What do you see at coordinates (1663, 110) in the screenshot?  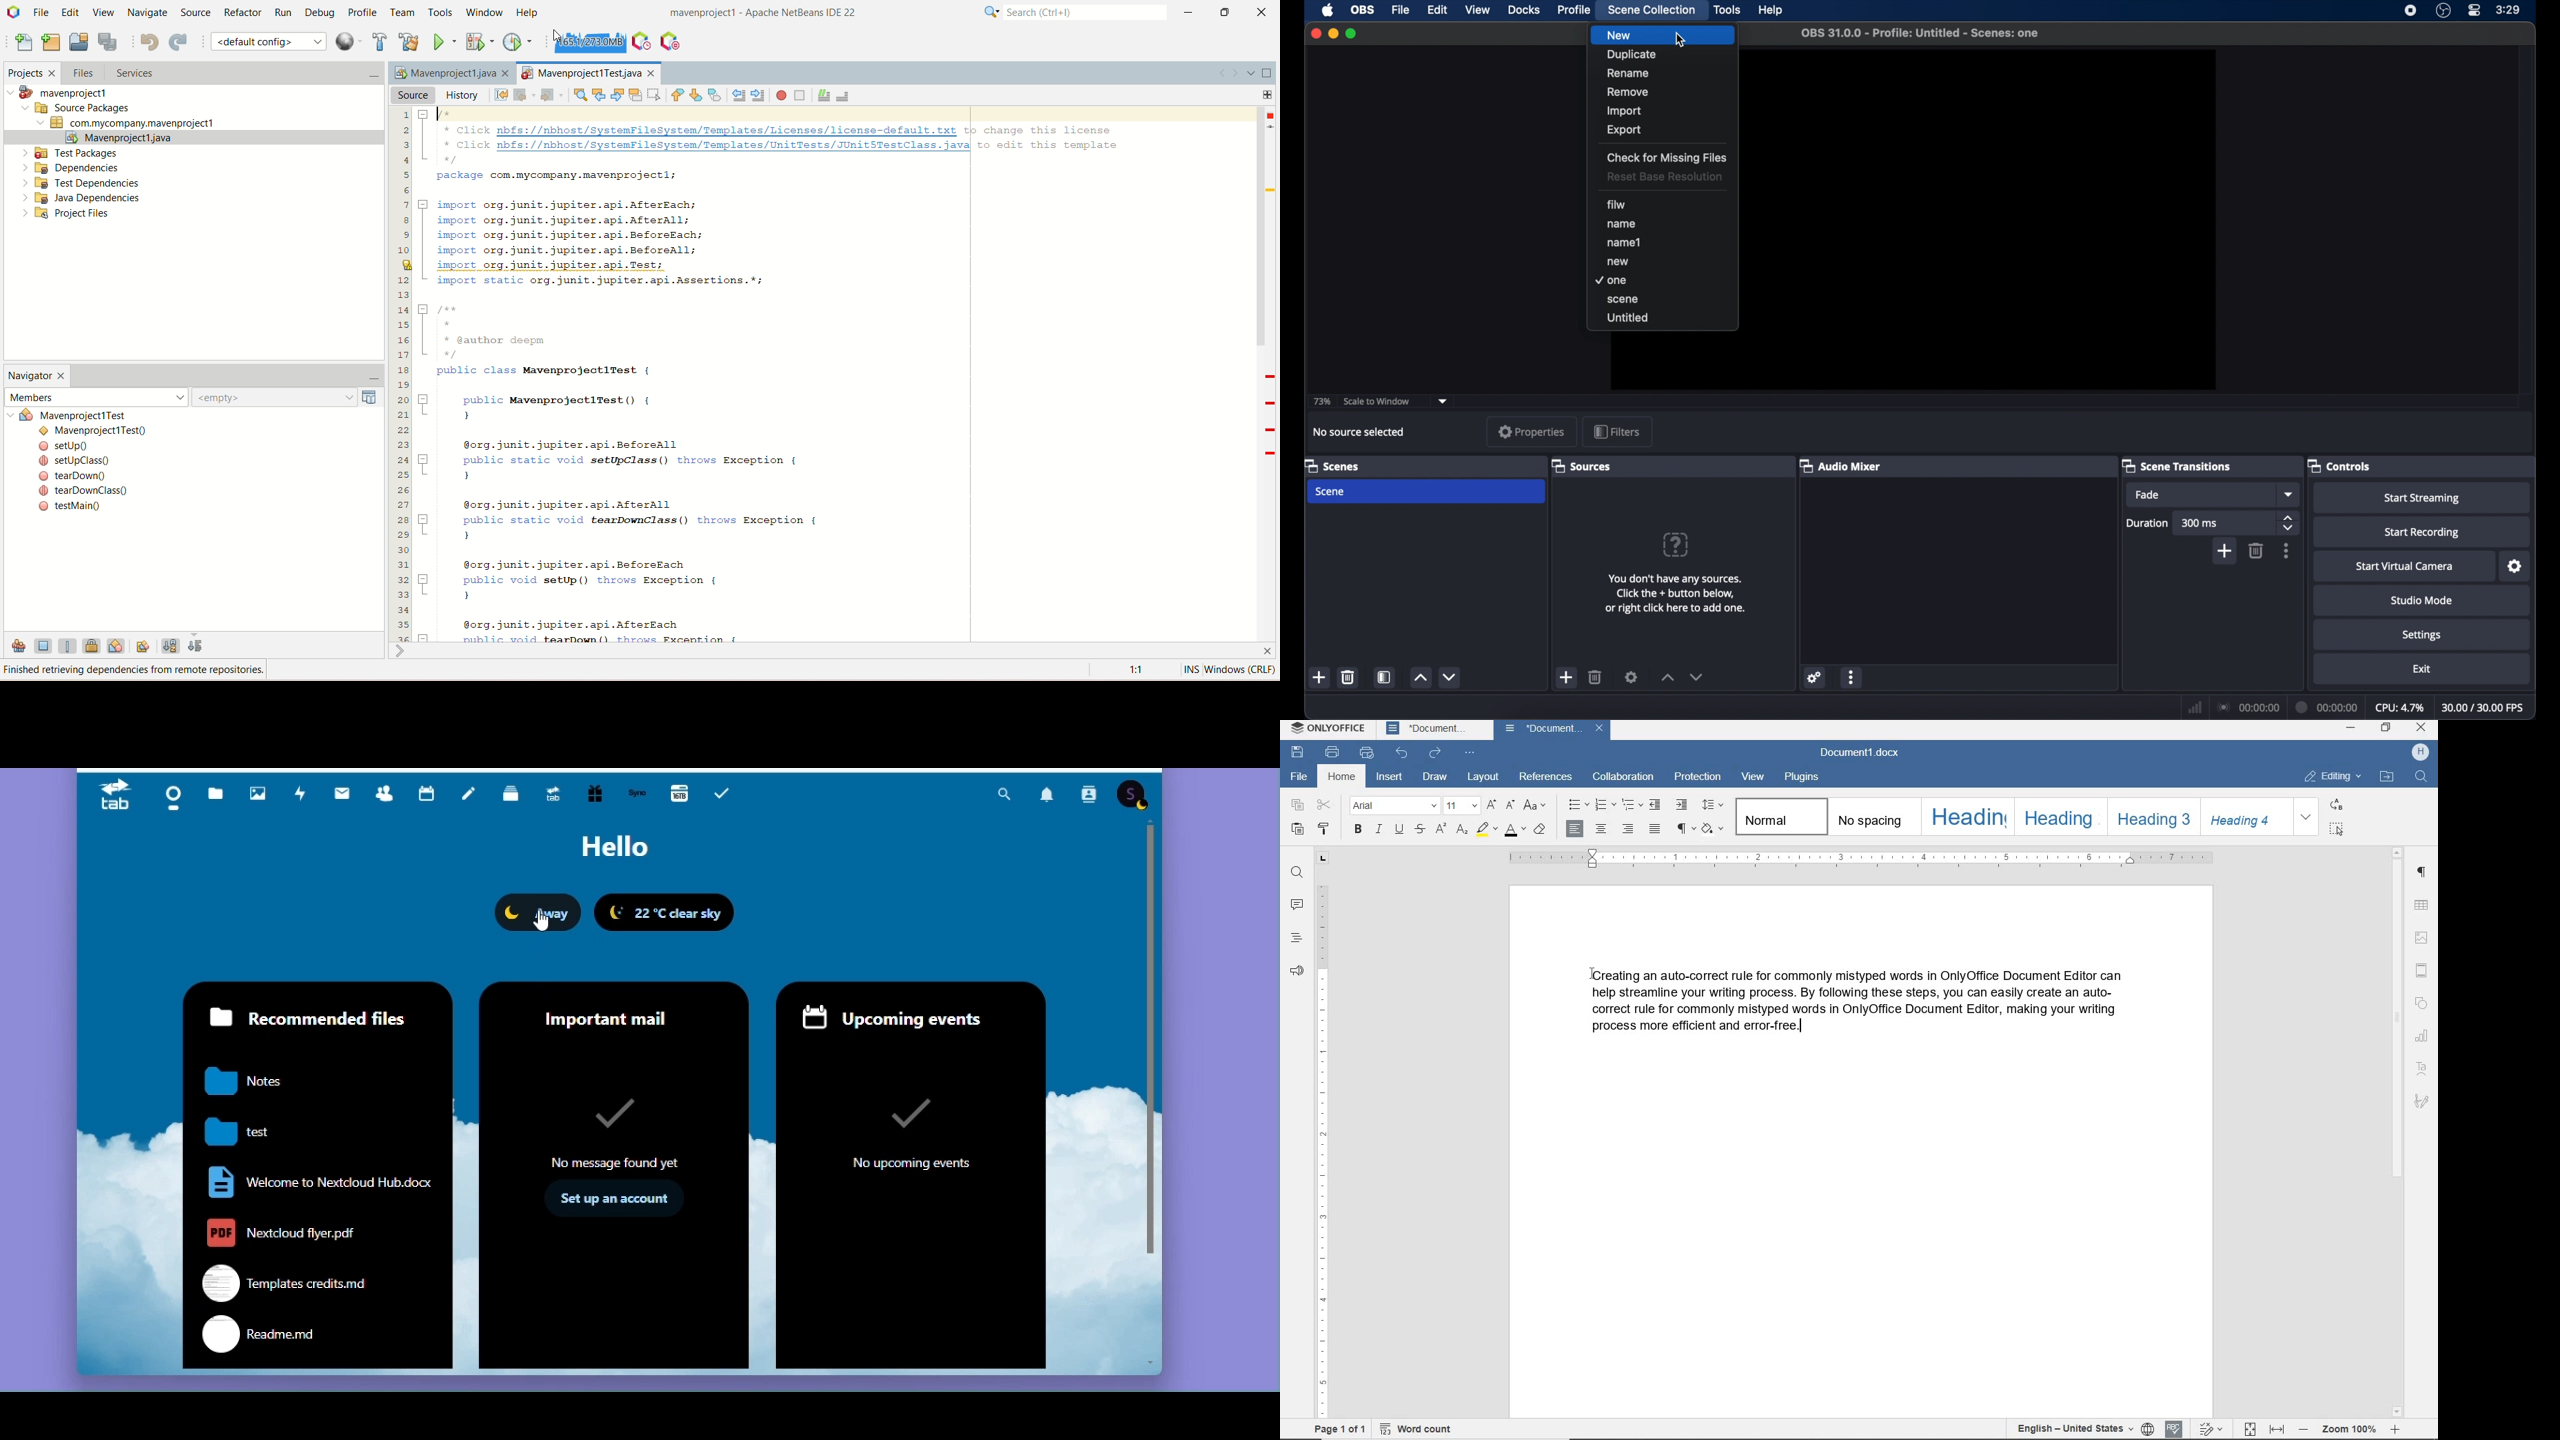 I see `Import` at bounding box center [1663, 110].